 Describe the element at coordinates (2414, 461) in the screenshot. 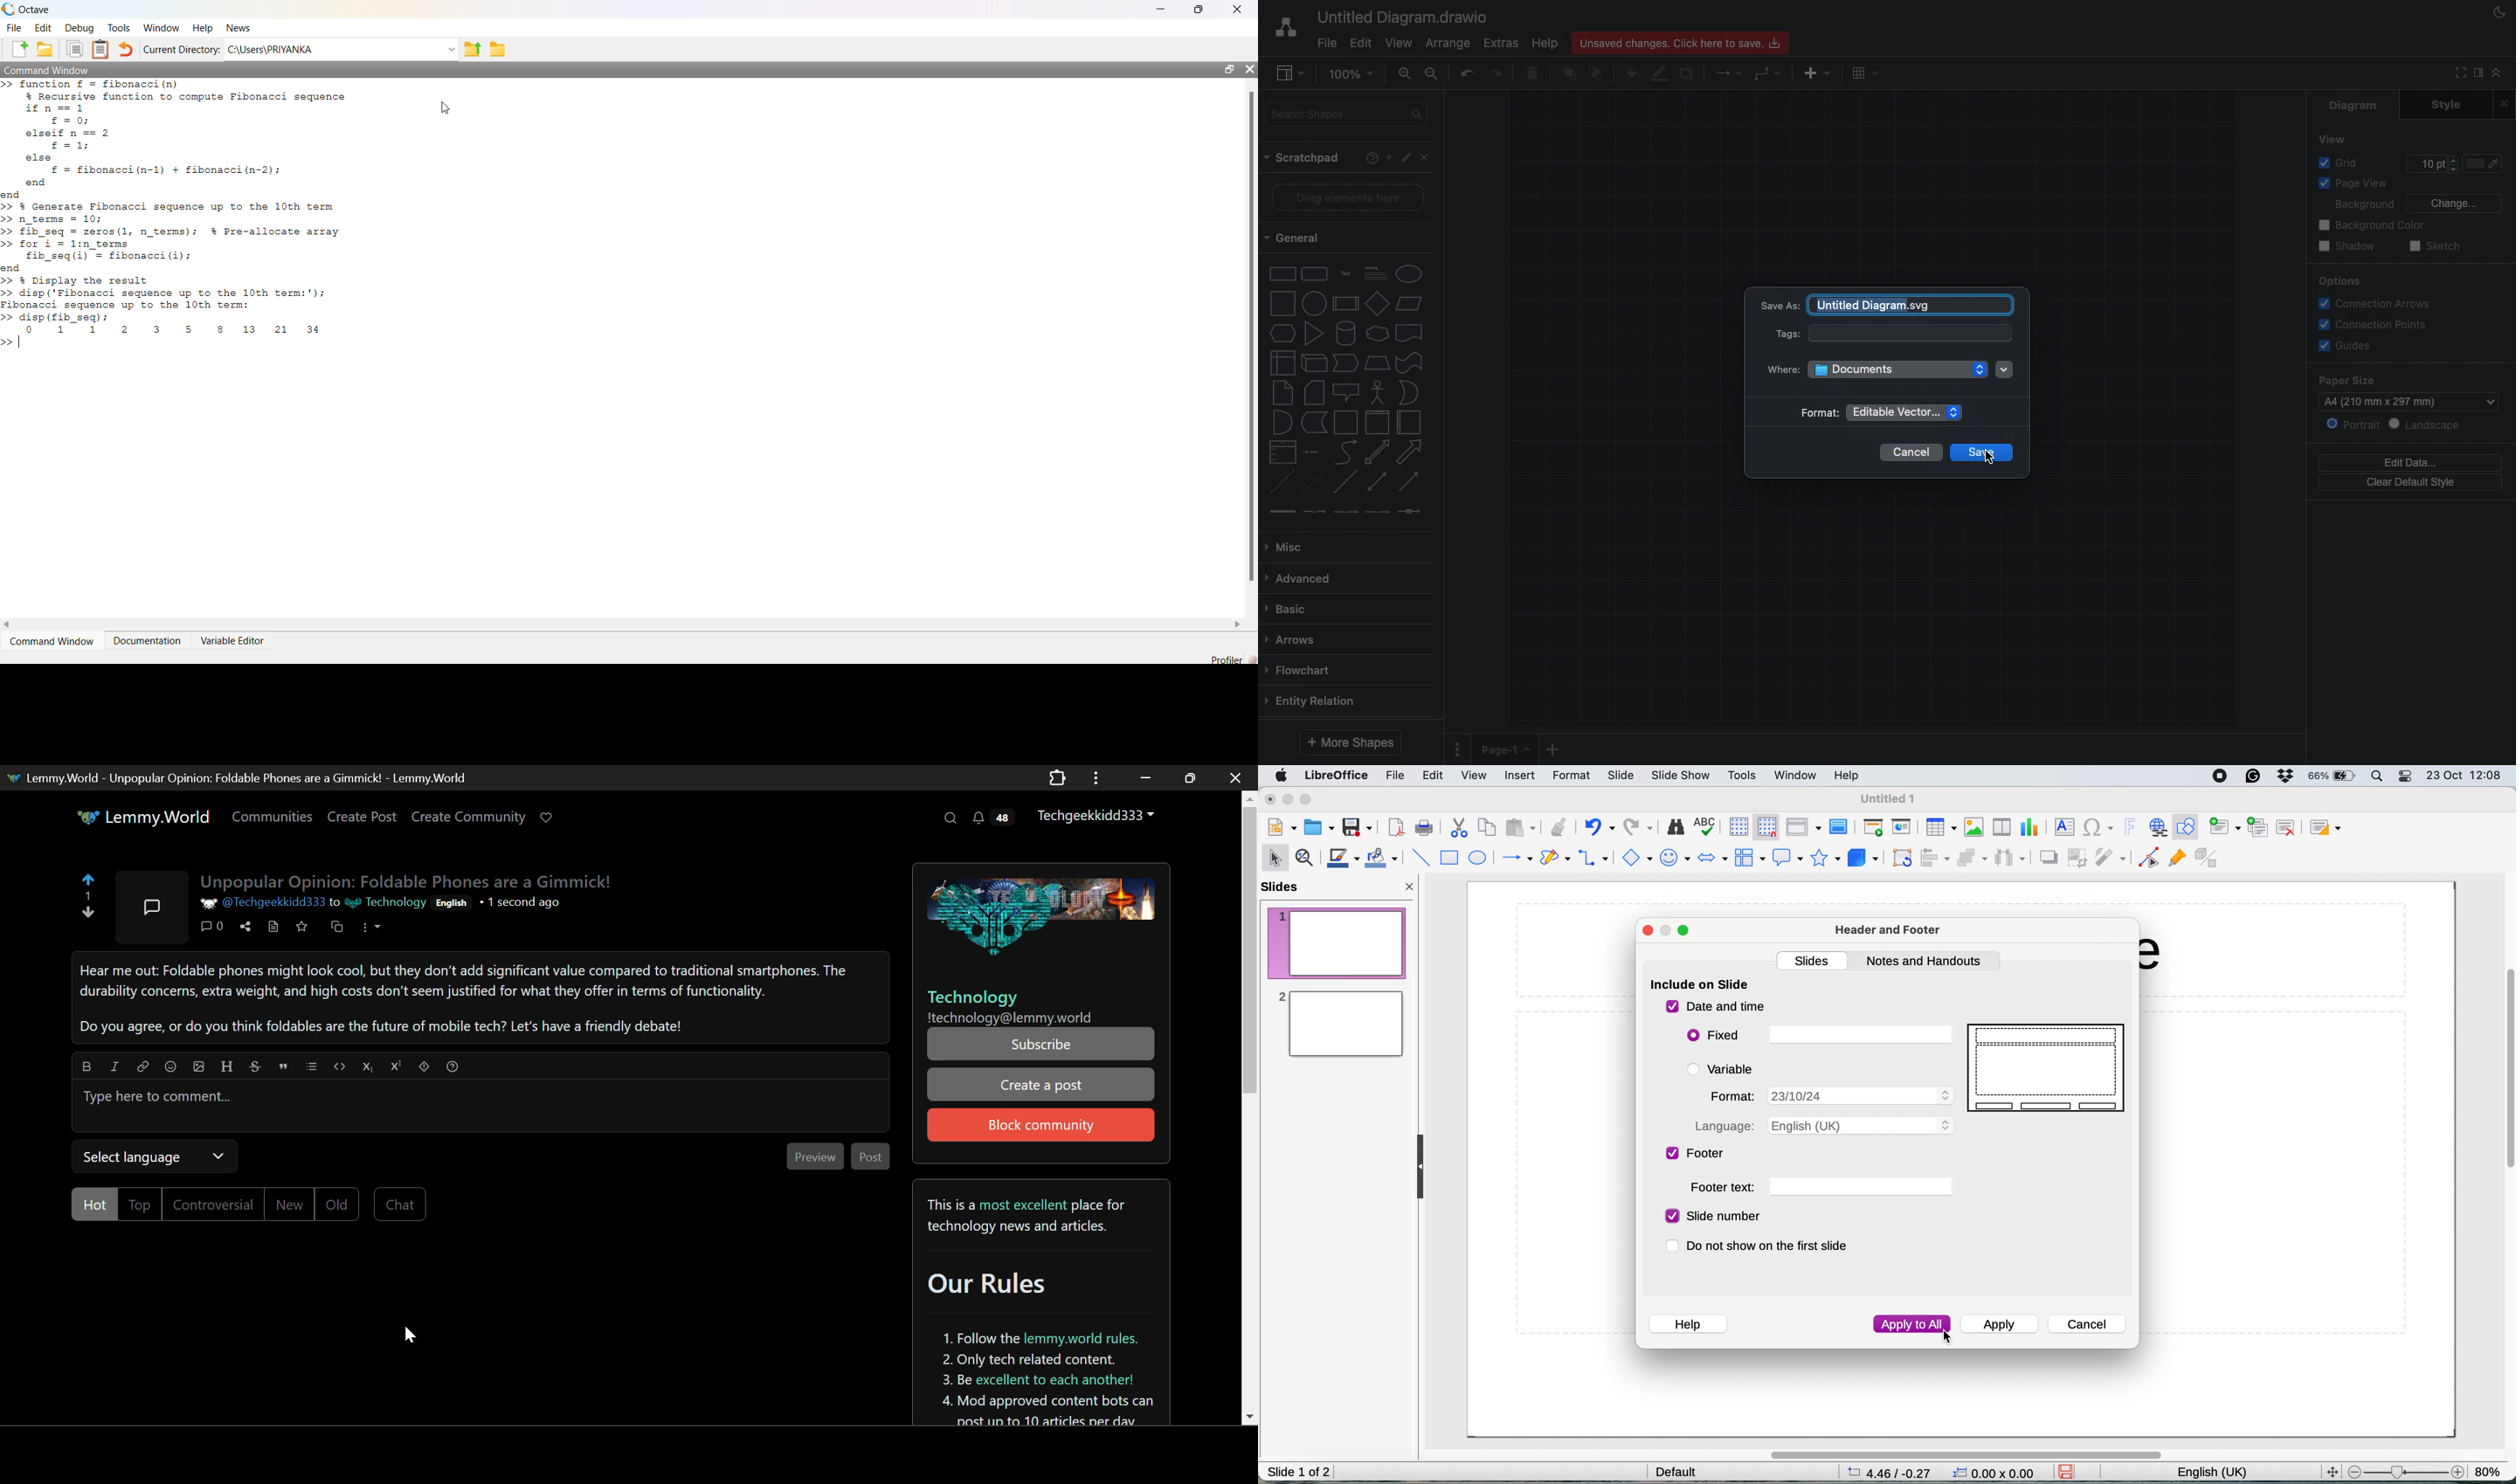

I see `Edit data` at that location.